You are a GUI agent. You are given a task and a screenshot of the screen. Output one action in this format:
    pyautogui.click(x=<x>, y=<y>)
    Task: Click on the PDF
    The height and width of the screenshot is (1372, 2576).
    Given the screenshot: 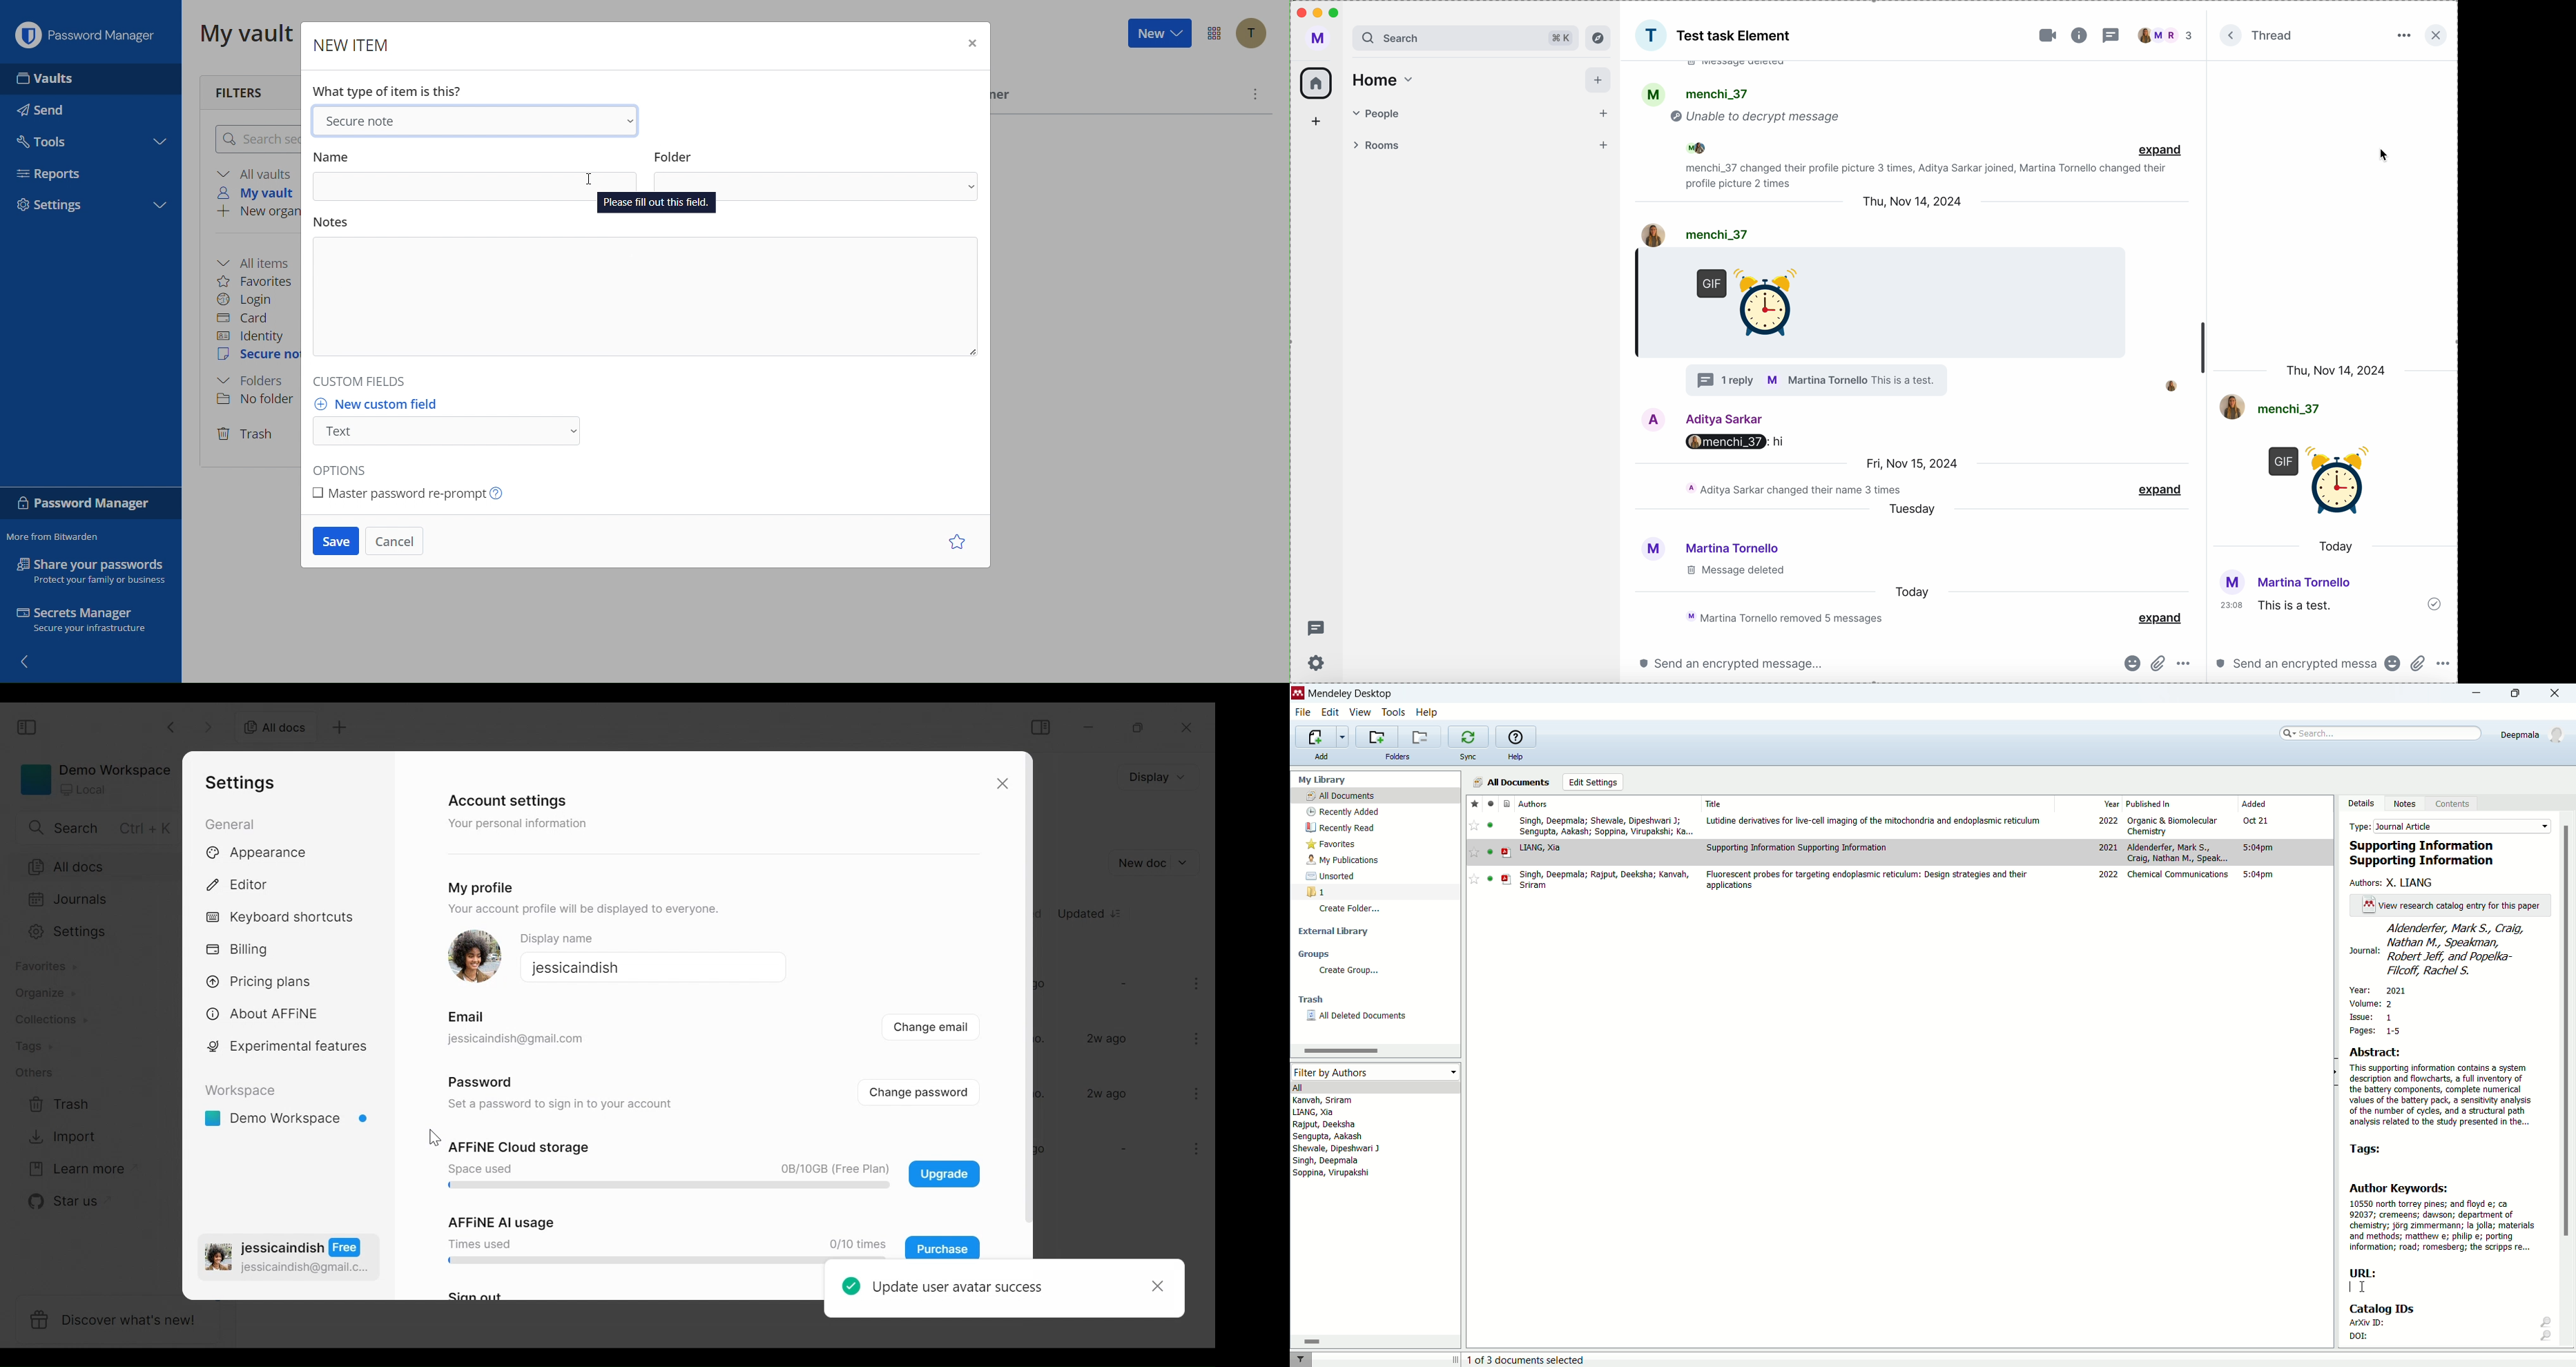 What is the action you would take?
    pyautogui.click(x=1506, y=852)
    